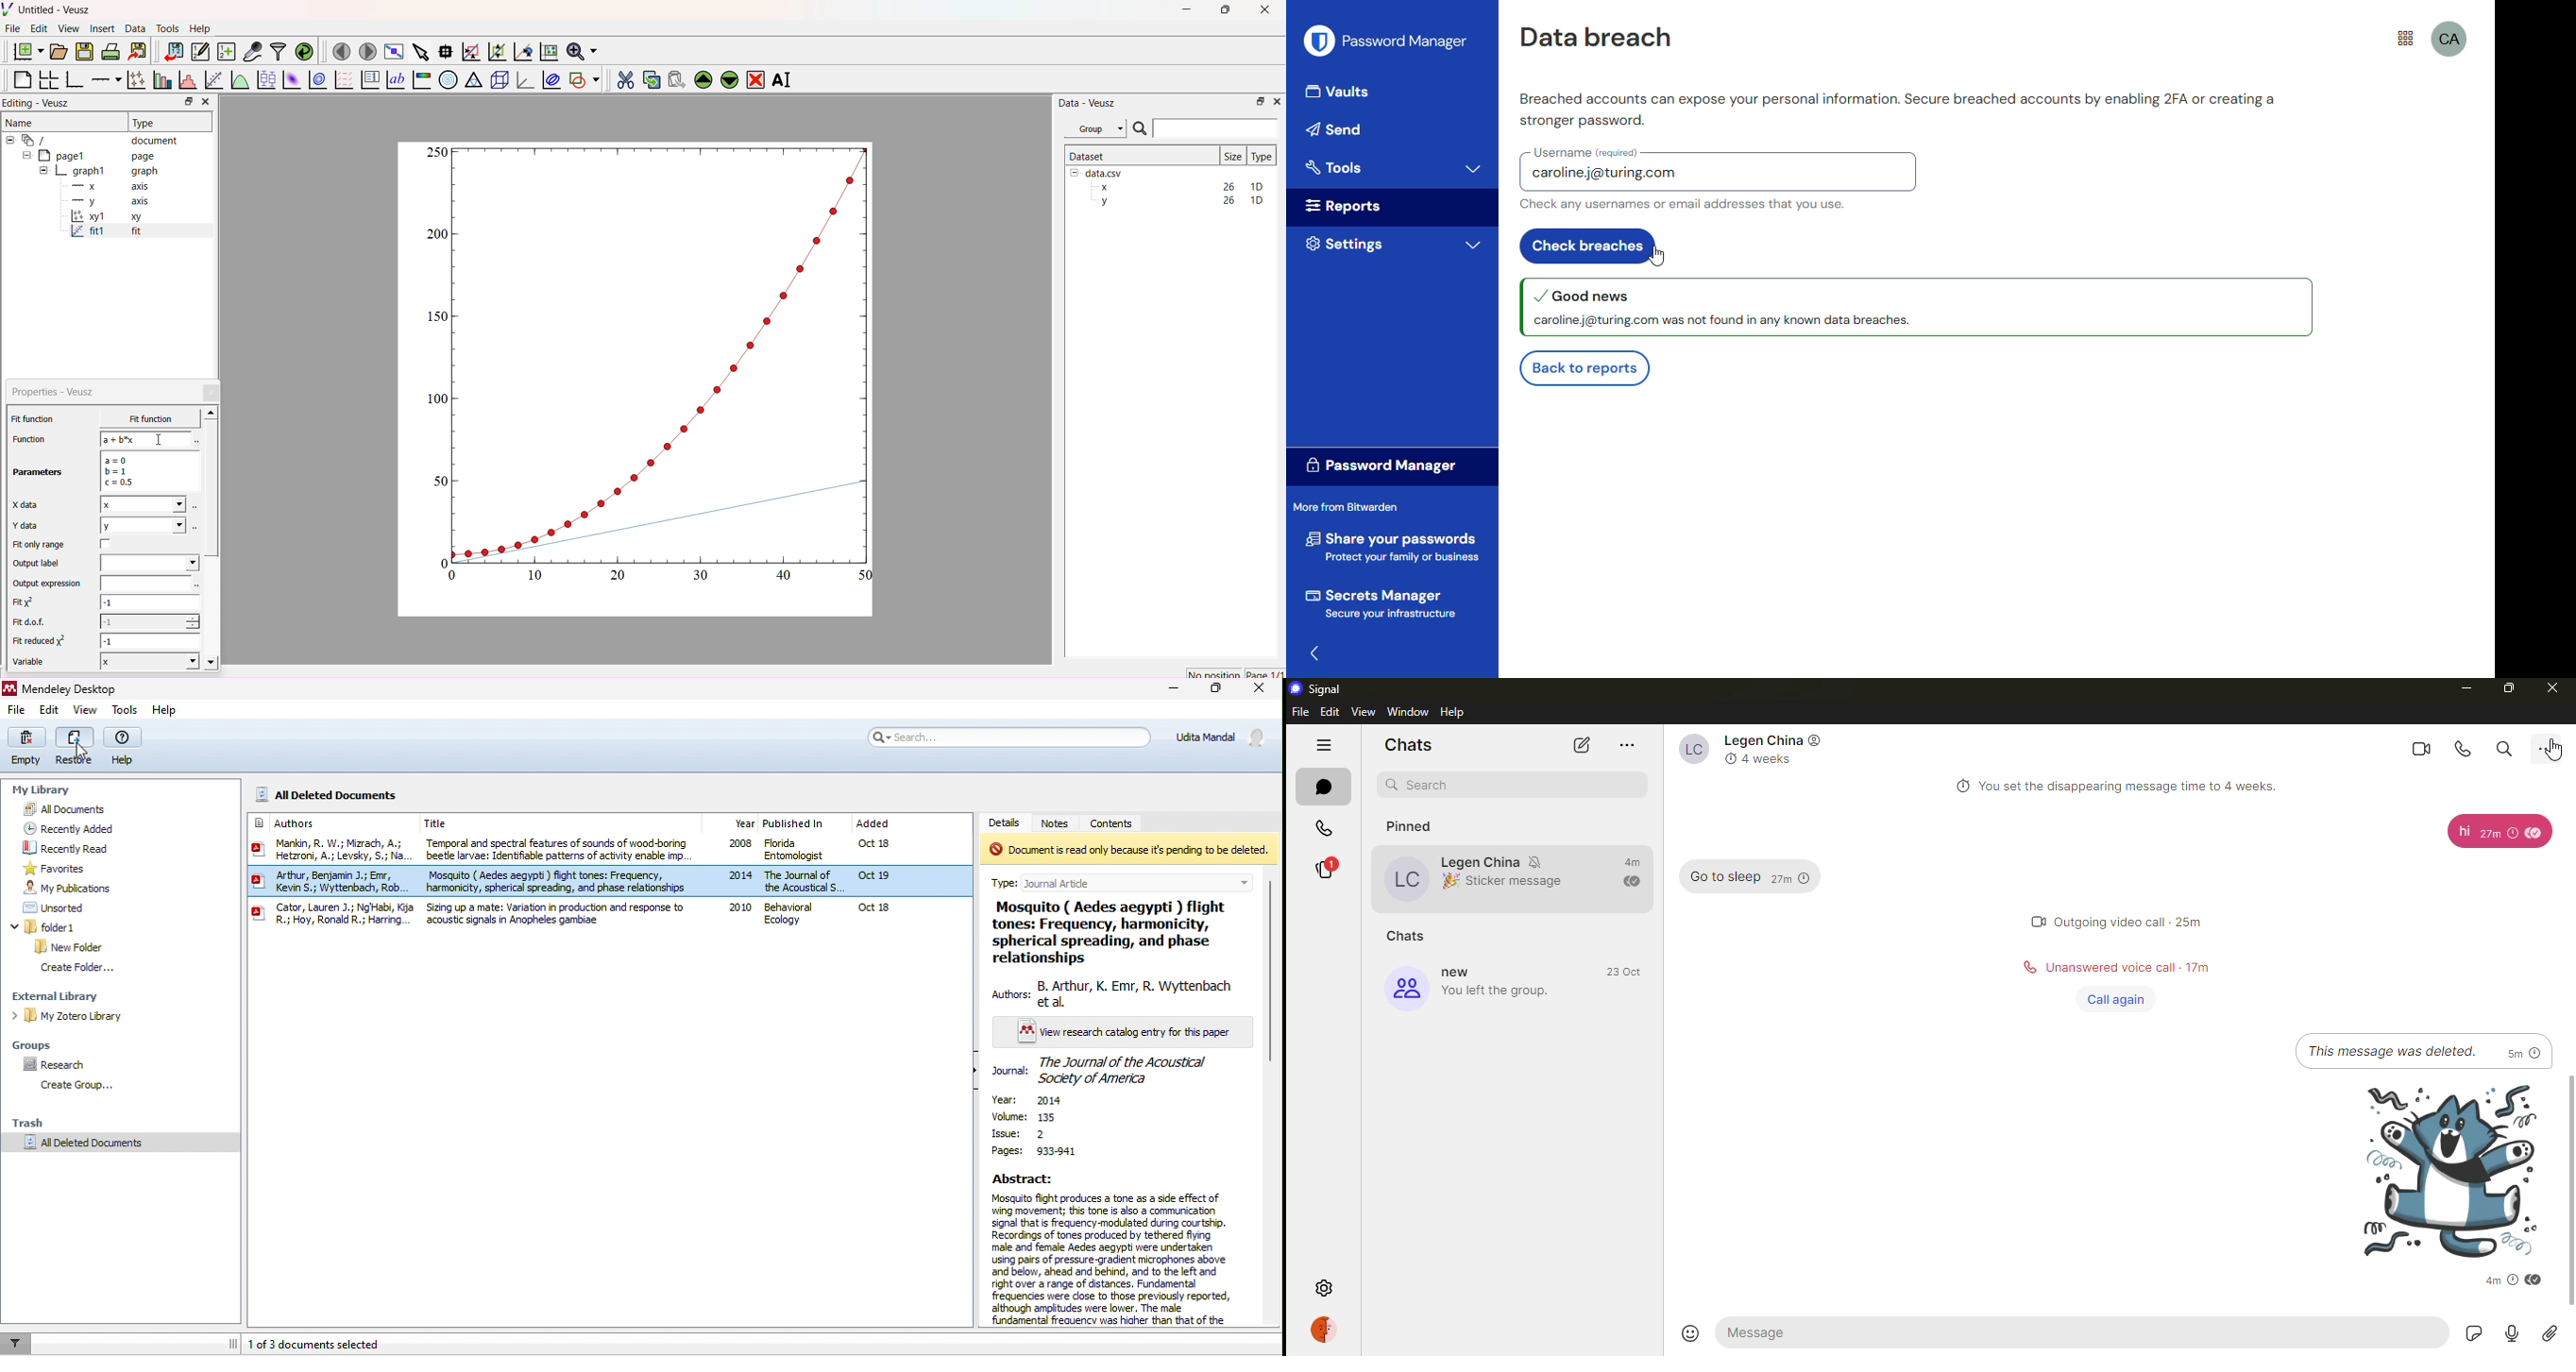 The width and height of the screenshot is (2576, 1372). I want to click on 8 Fonda

__ Entomologist _

4 The Jourmalof
the Acoustical.

0 ehavoral
Ecniogy, so click(803, 883).